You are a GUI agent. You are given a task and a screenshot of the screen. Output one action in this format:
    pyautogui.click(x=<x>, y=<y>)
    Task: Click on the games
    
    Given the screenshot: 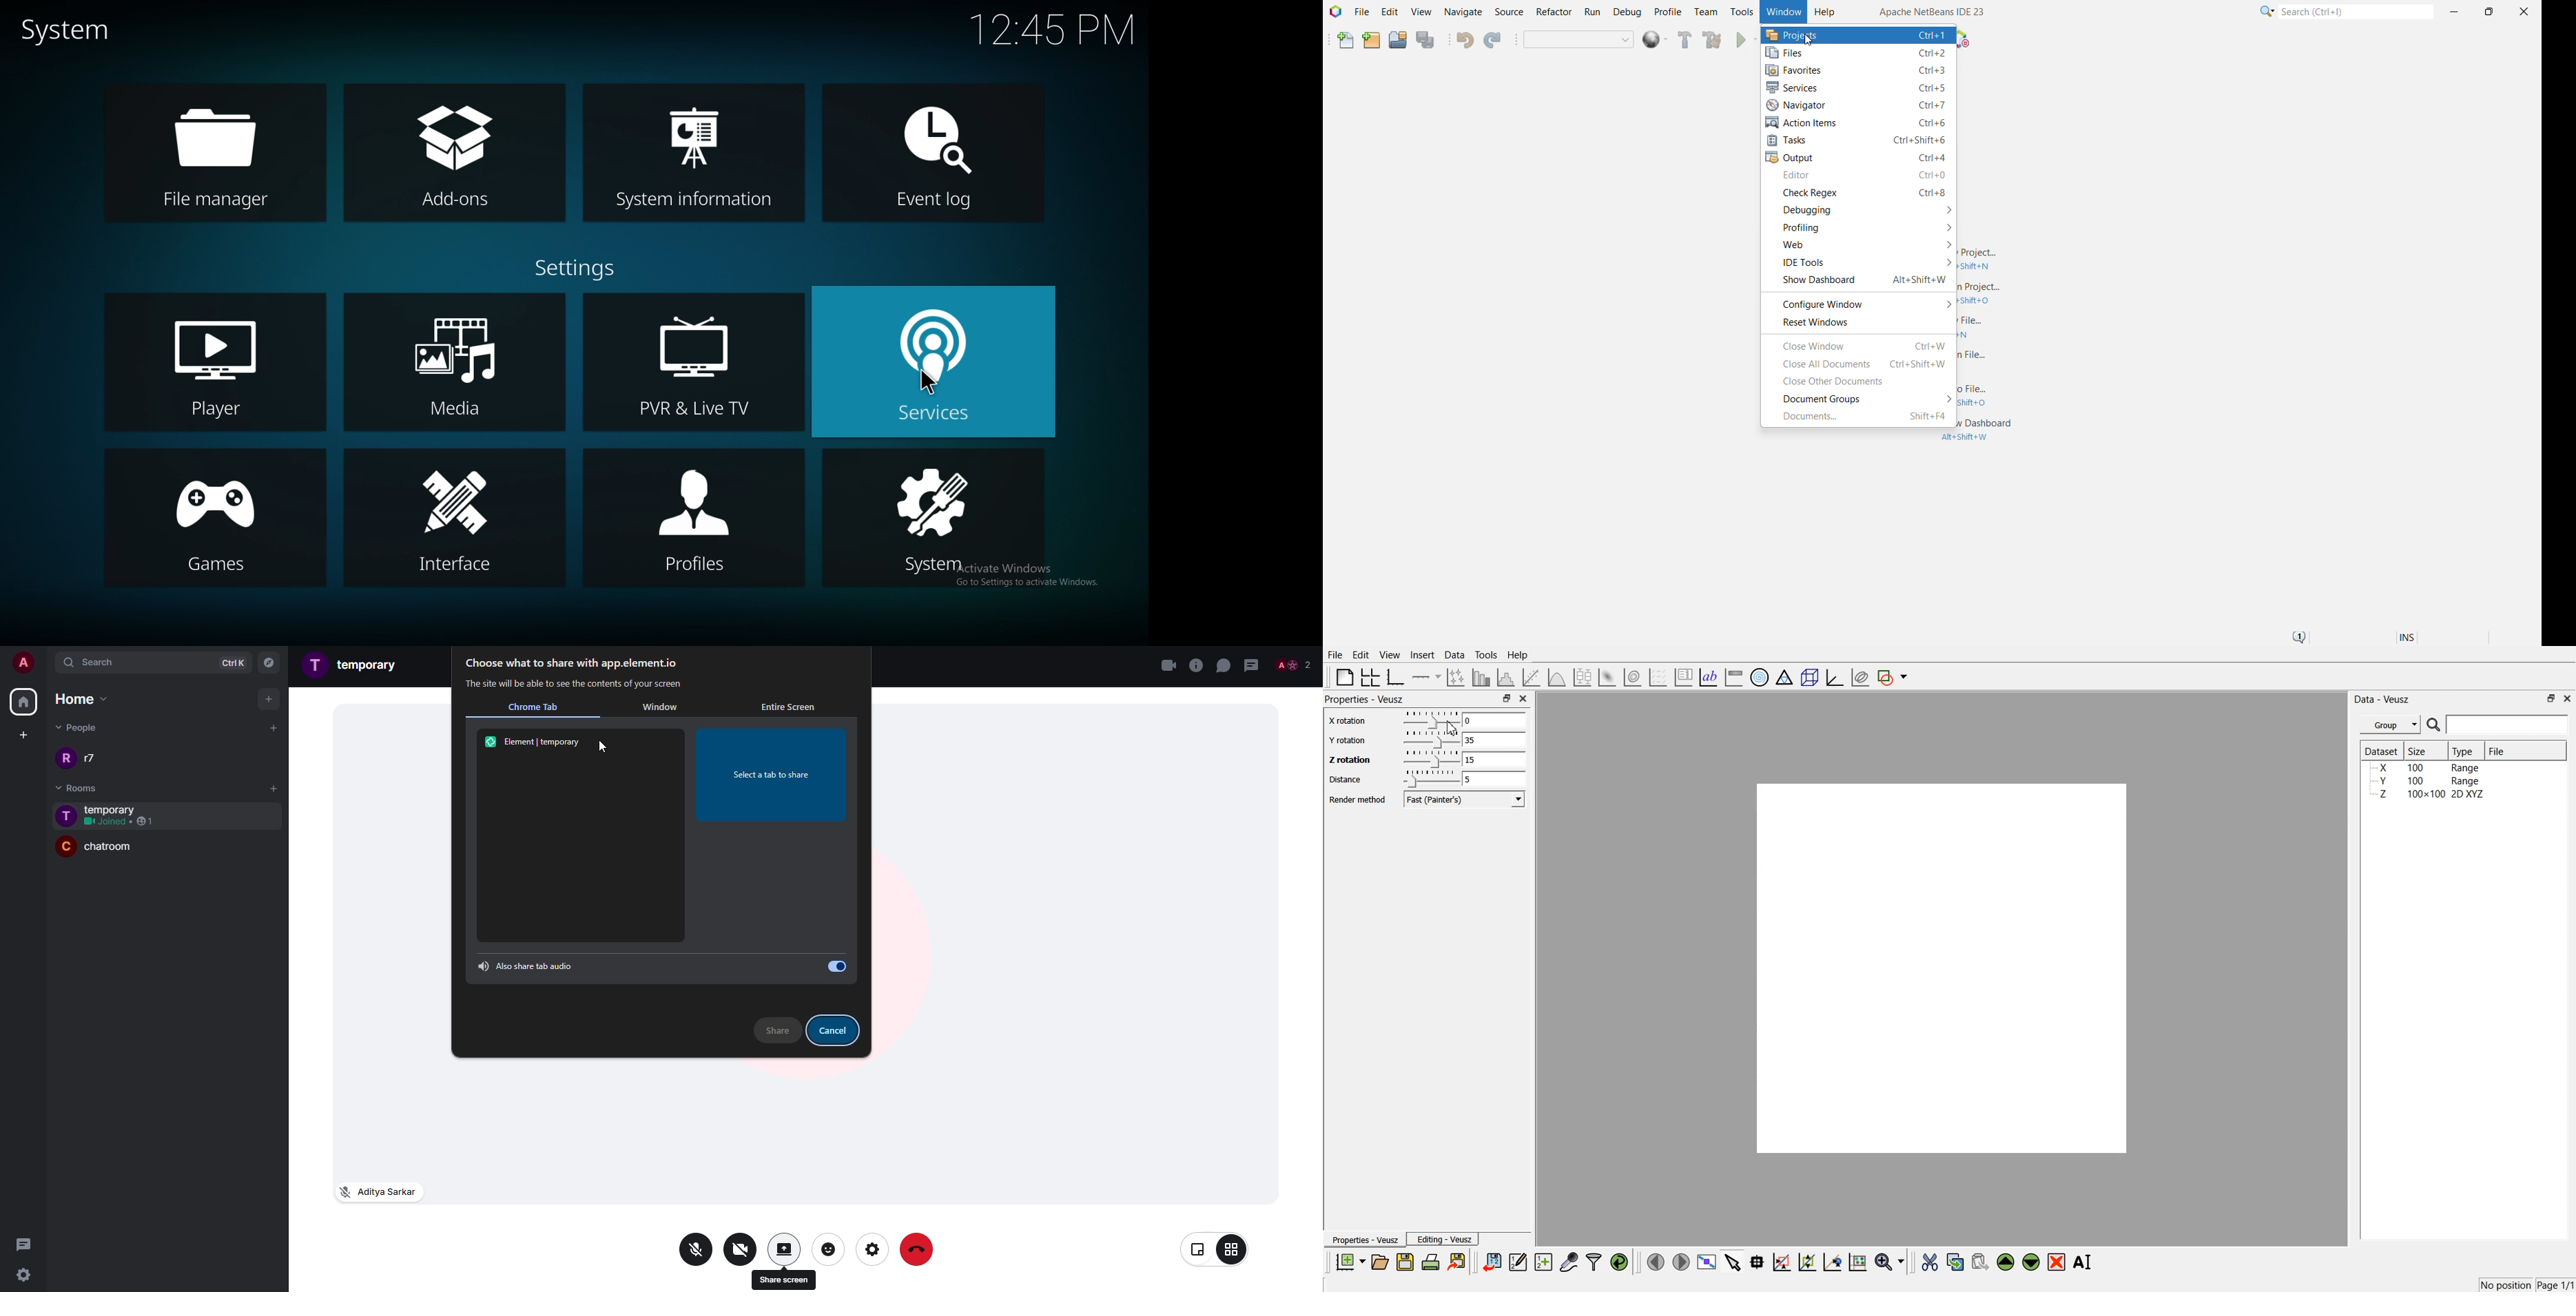 What is the action you would take?
    pyautogui.click(x=214, y=518)
    